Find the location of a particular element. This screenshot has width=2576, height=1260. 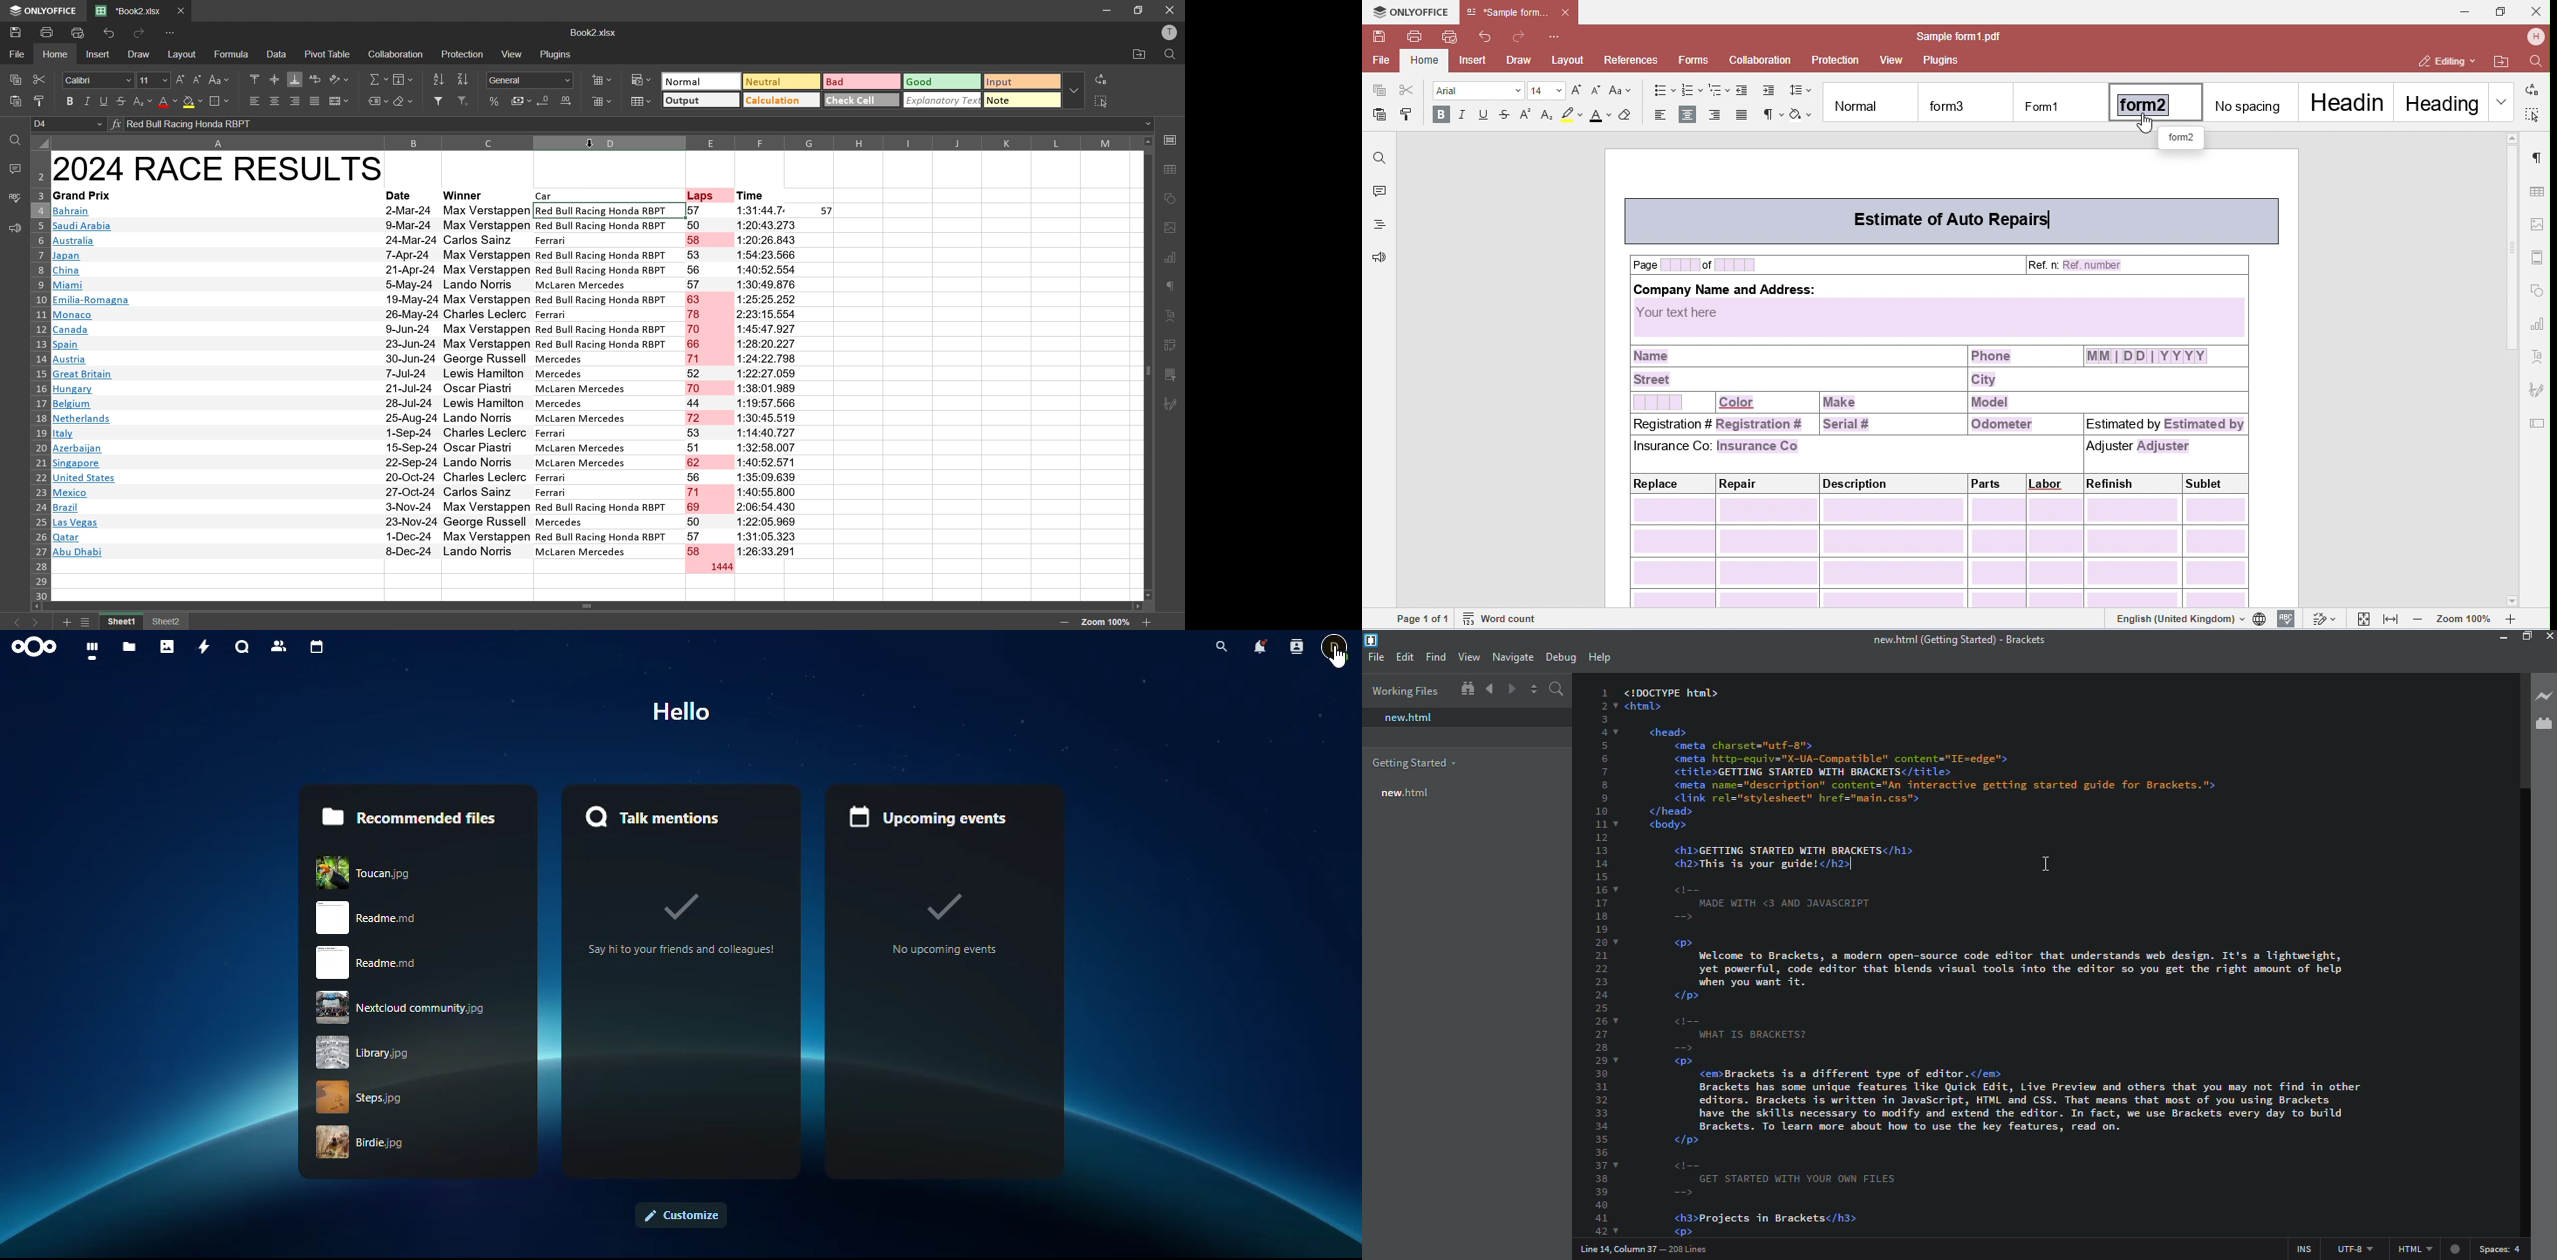

align top is located at coordinates (254, 78).